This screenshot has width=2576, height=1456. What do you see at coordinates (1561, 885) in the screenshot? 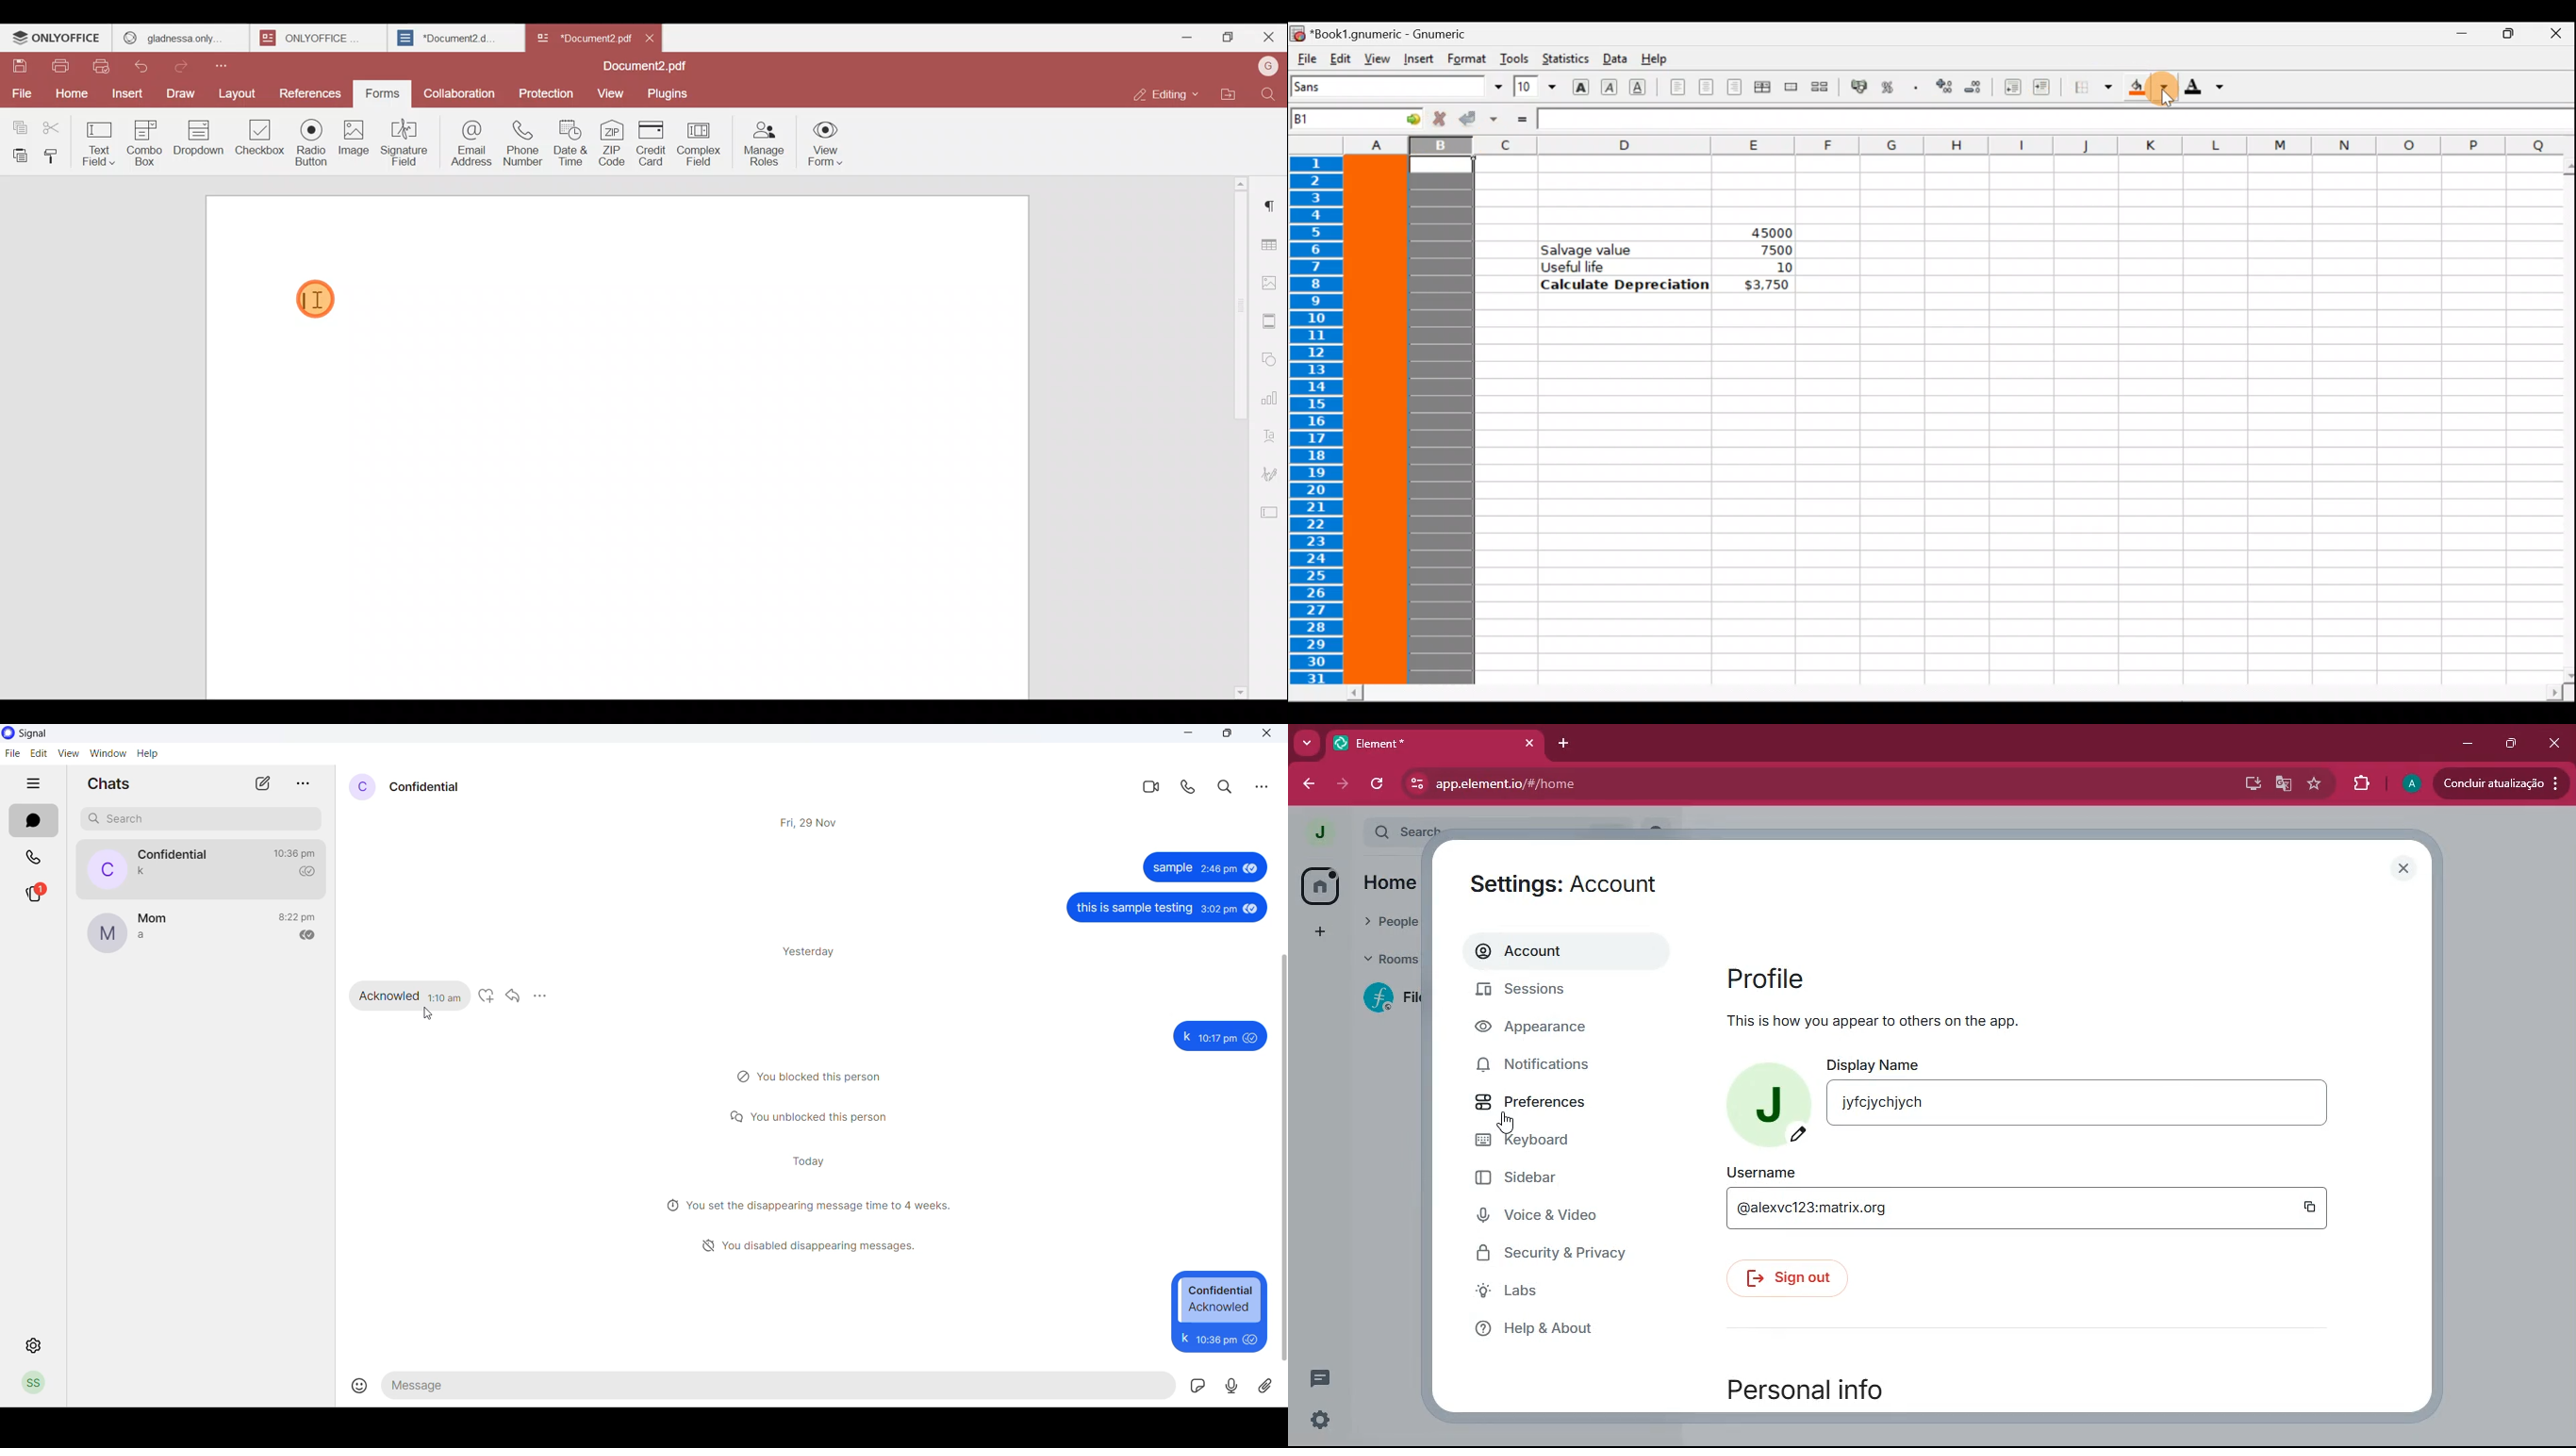
I see `settings: account` at bounding box center [1561, 885].